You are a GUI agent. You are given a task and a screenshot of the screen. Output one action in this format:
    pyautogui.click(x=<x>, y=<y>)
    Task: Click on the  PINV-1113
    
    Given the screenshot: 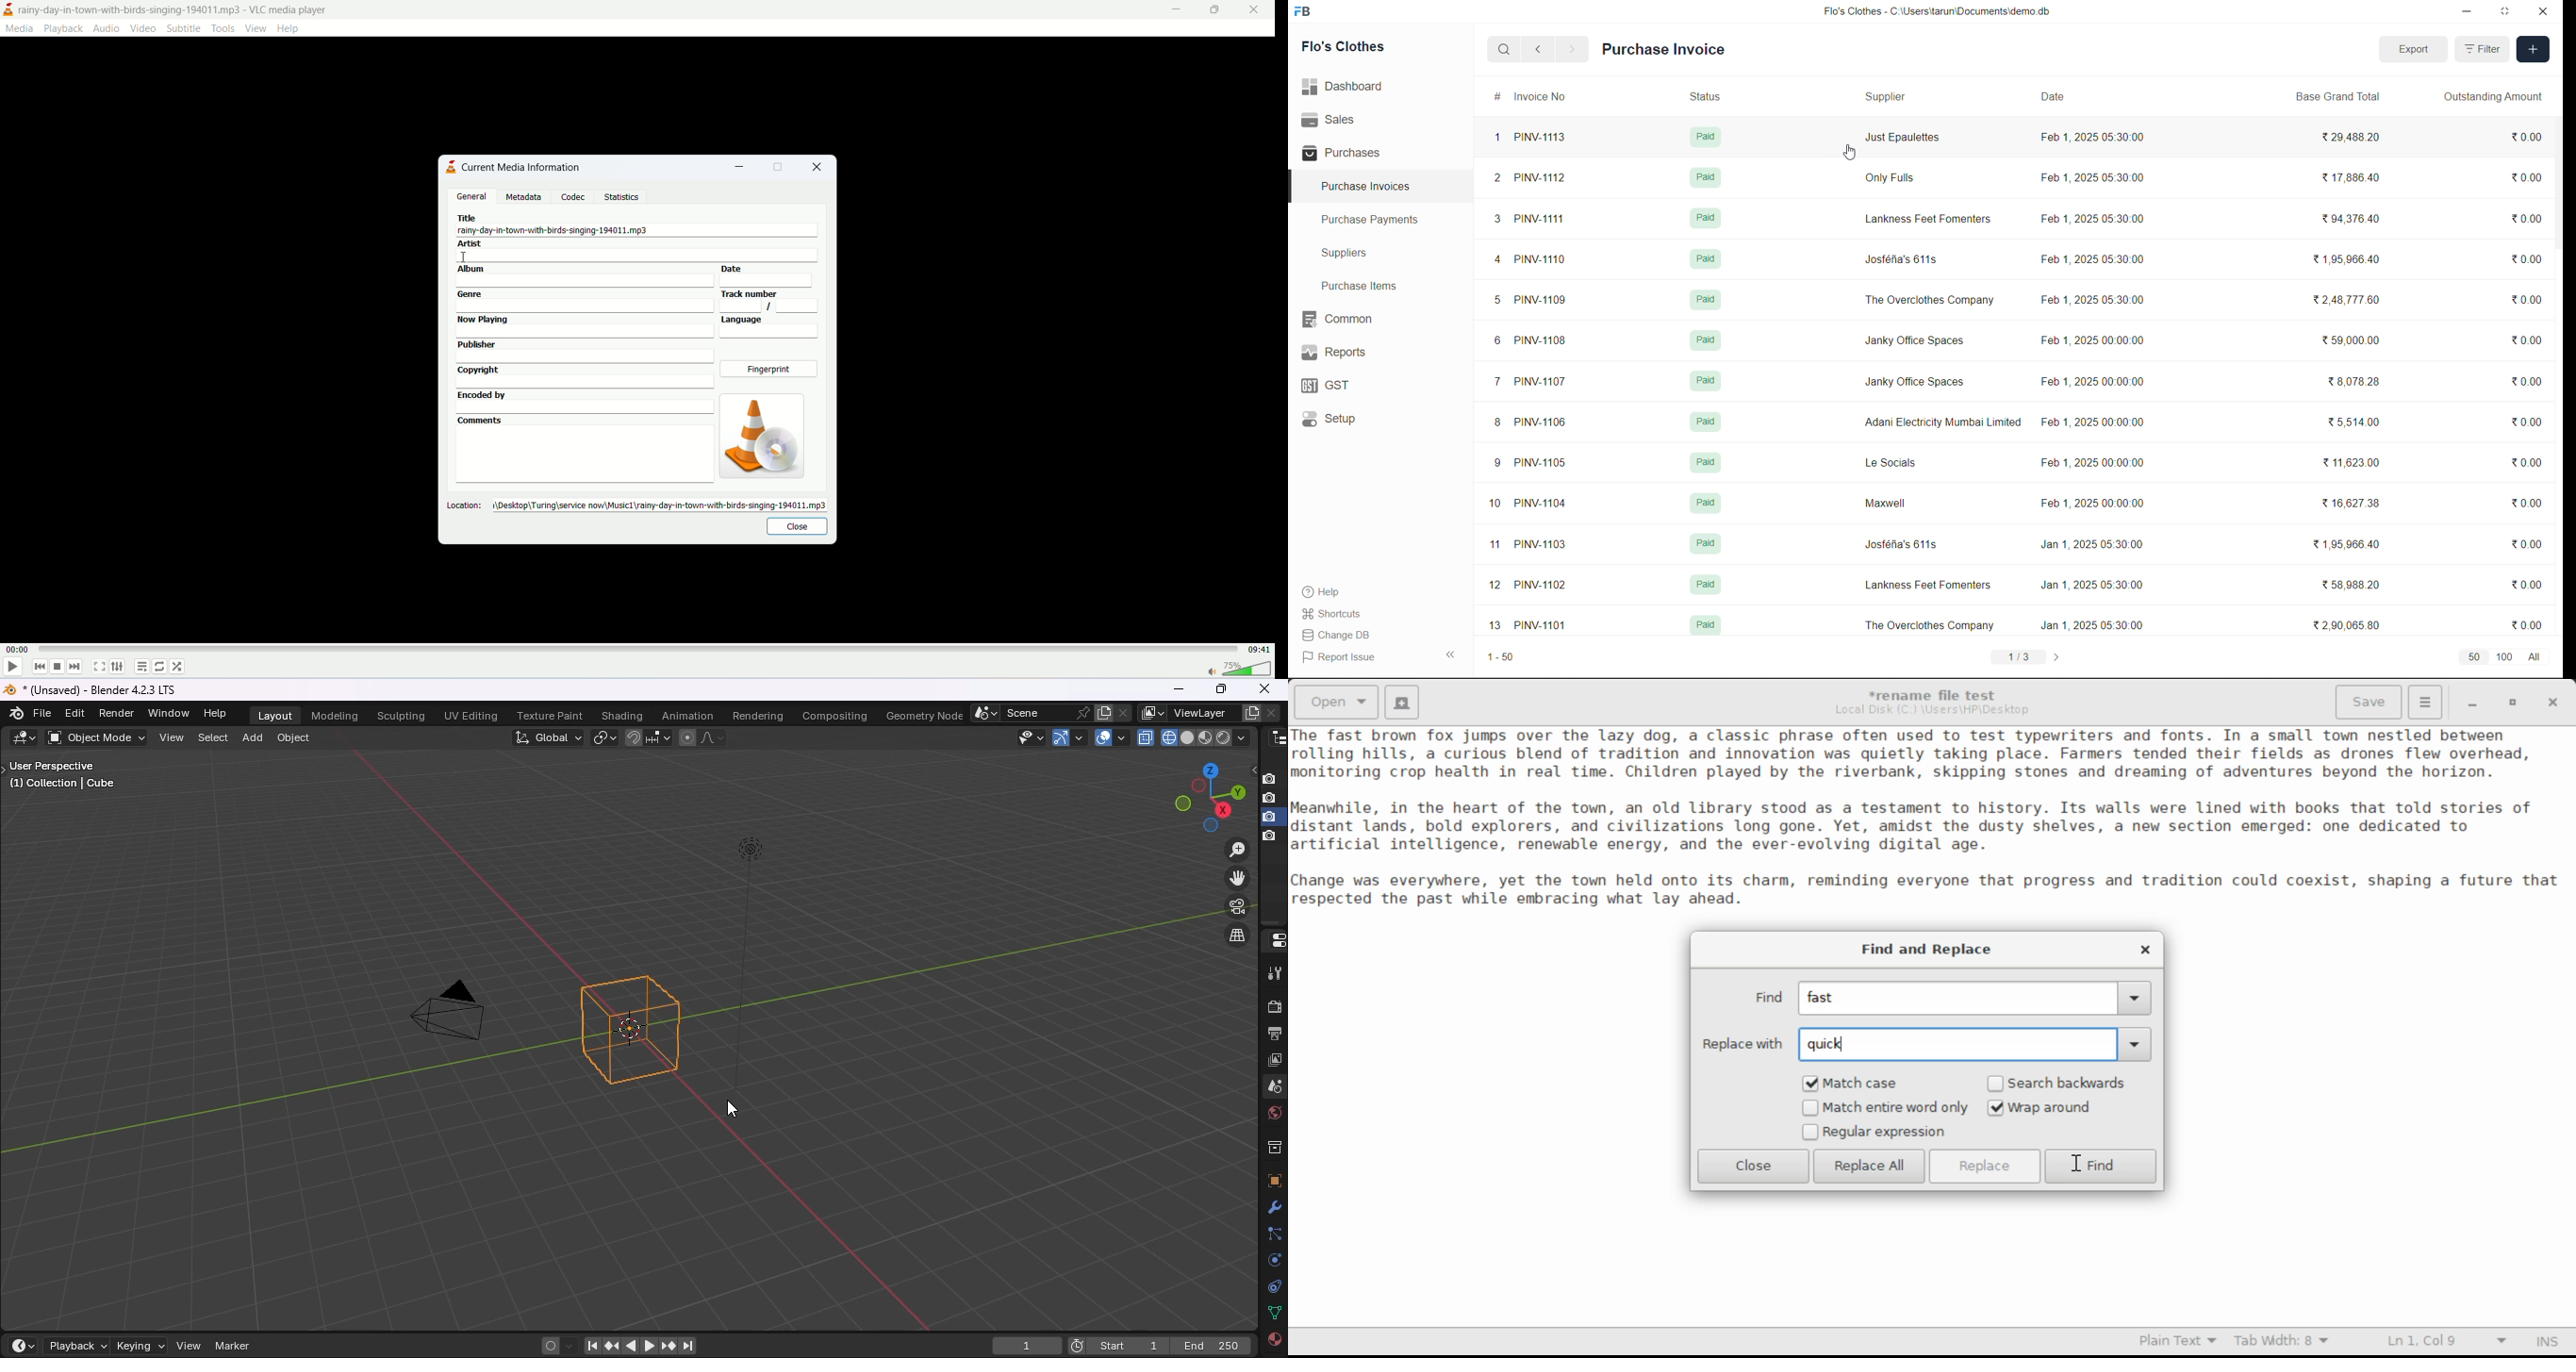 What is the action you would take?
    pyautogui.click(x=1549, y=136)
    